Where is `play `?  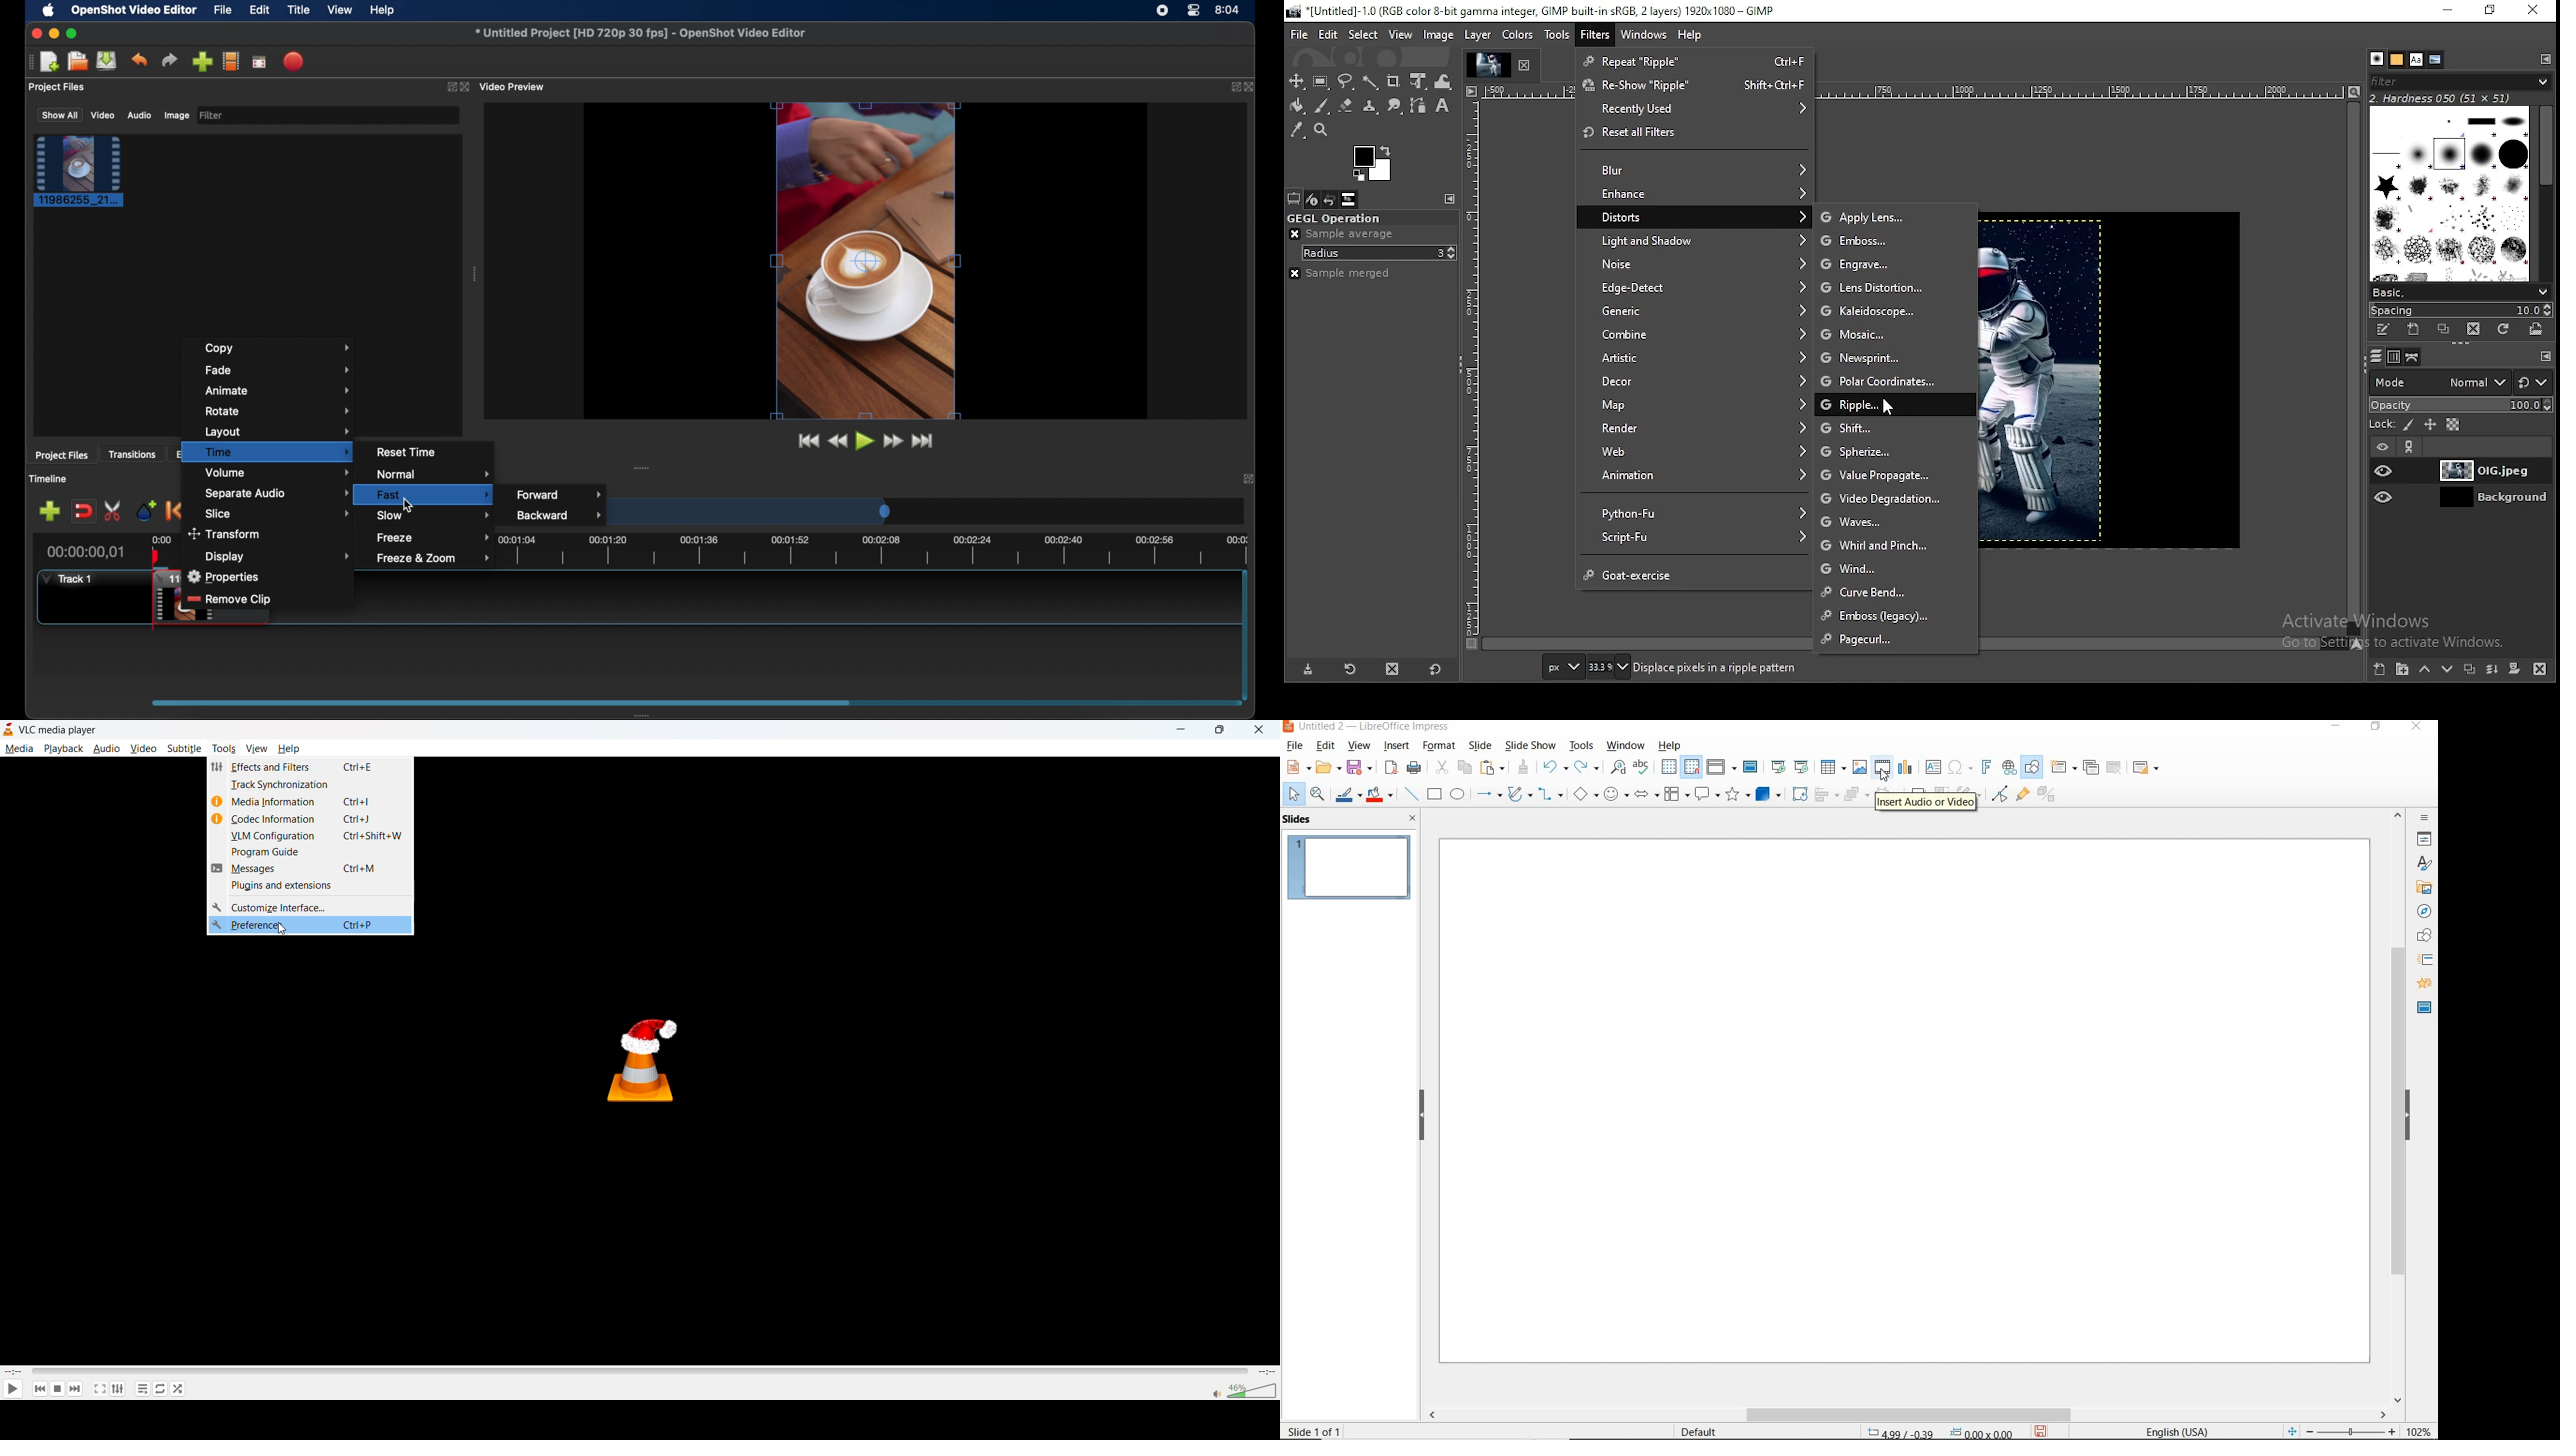 play  is located at coordinates (863, 441).